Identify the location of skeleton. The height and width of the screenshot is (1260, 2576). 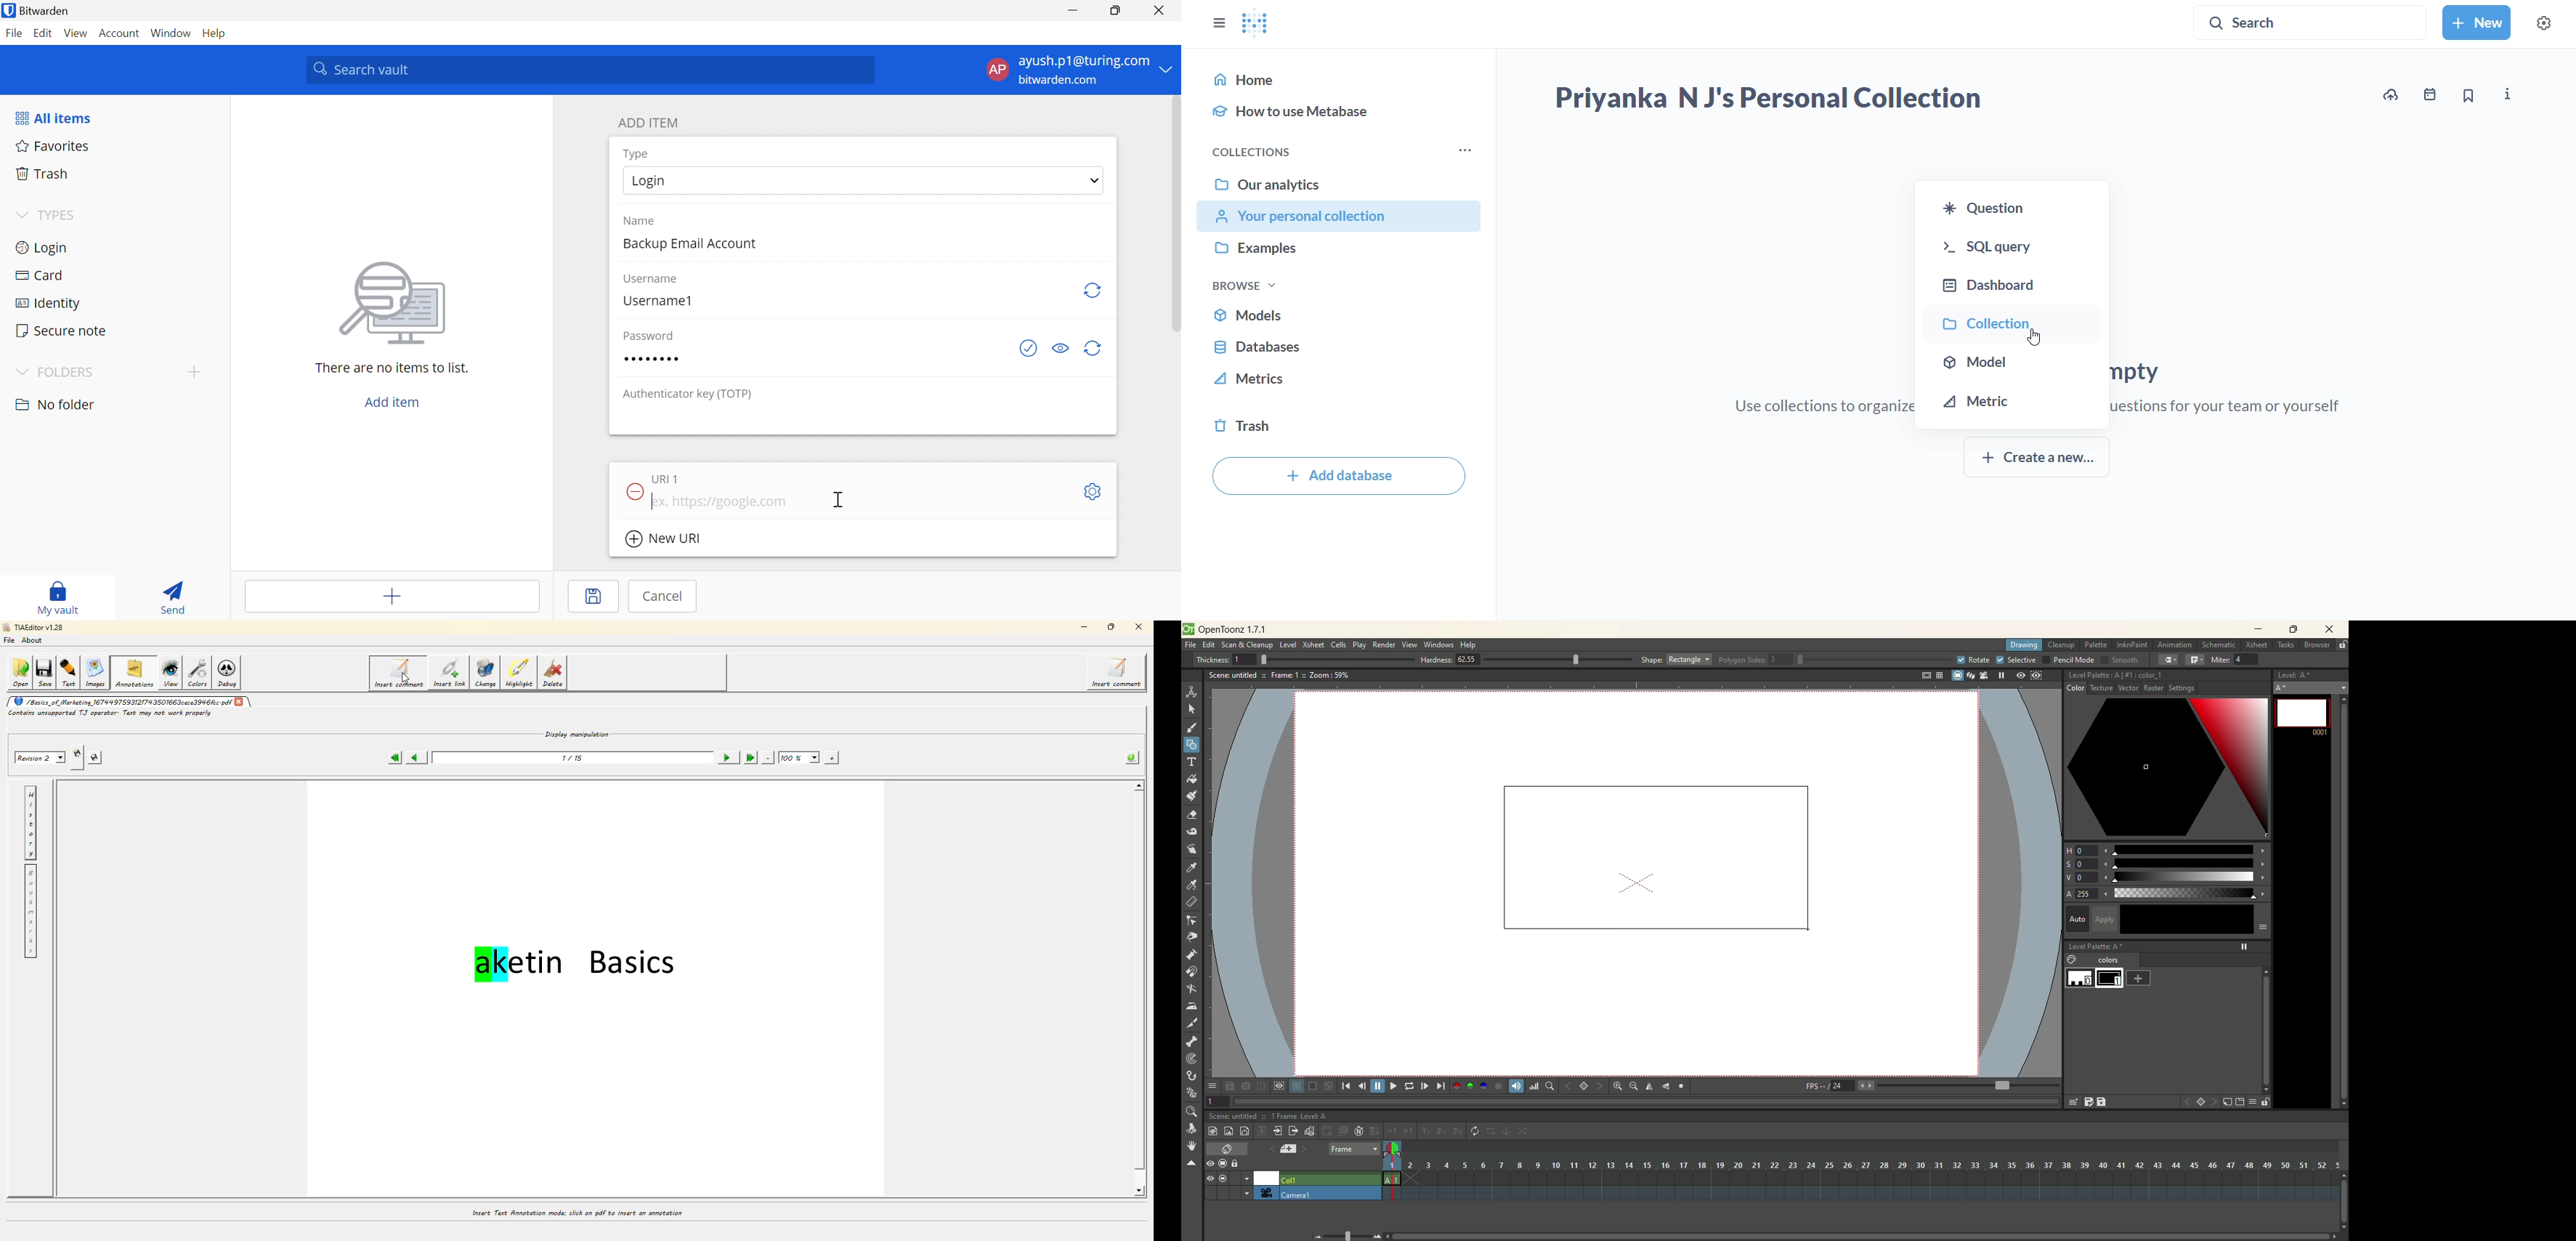
(1190, 1040).